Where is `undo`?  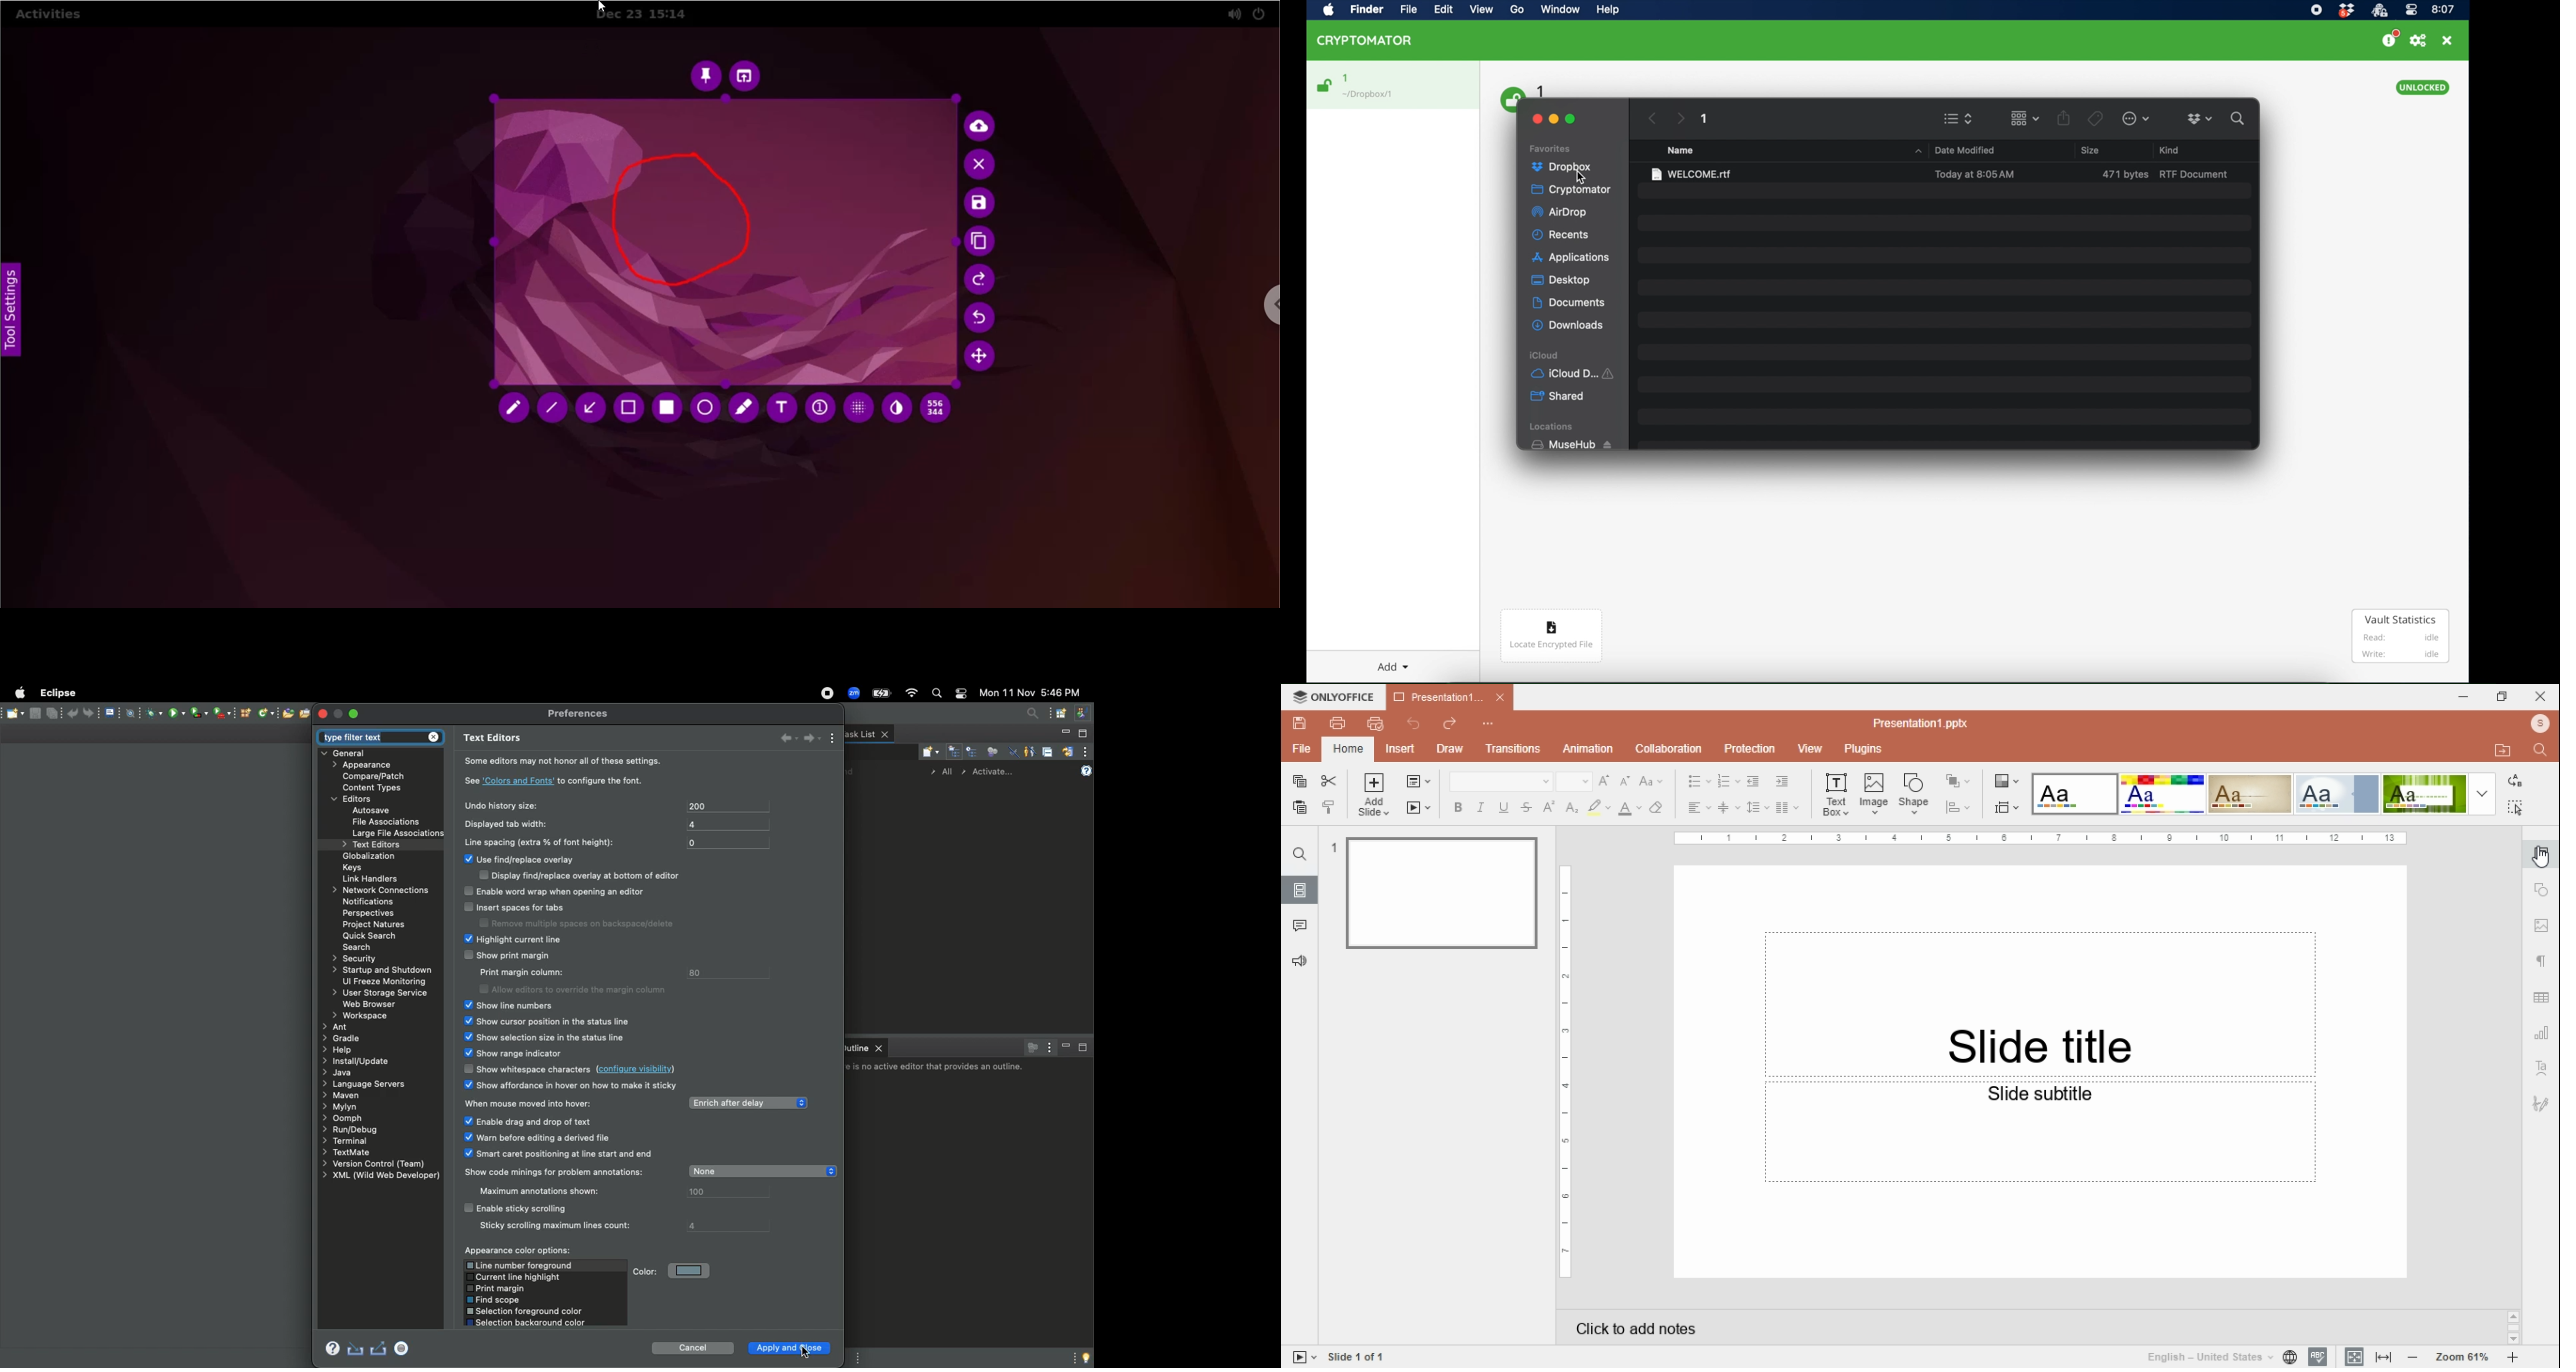 undo is located at coordinates (1415, 724).